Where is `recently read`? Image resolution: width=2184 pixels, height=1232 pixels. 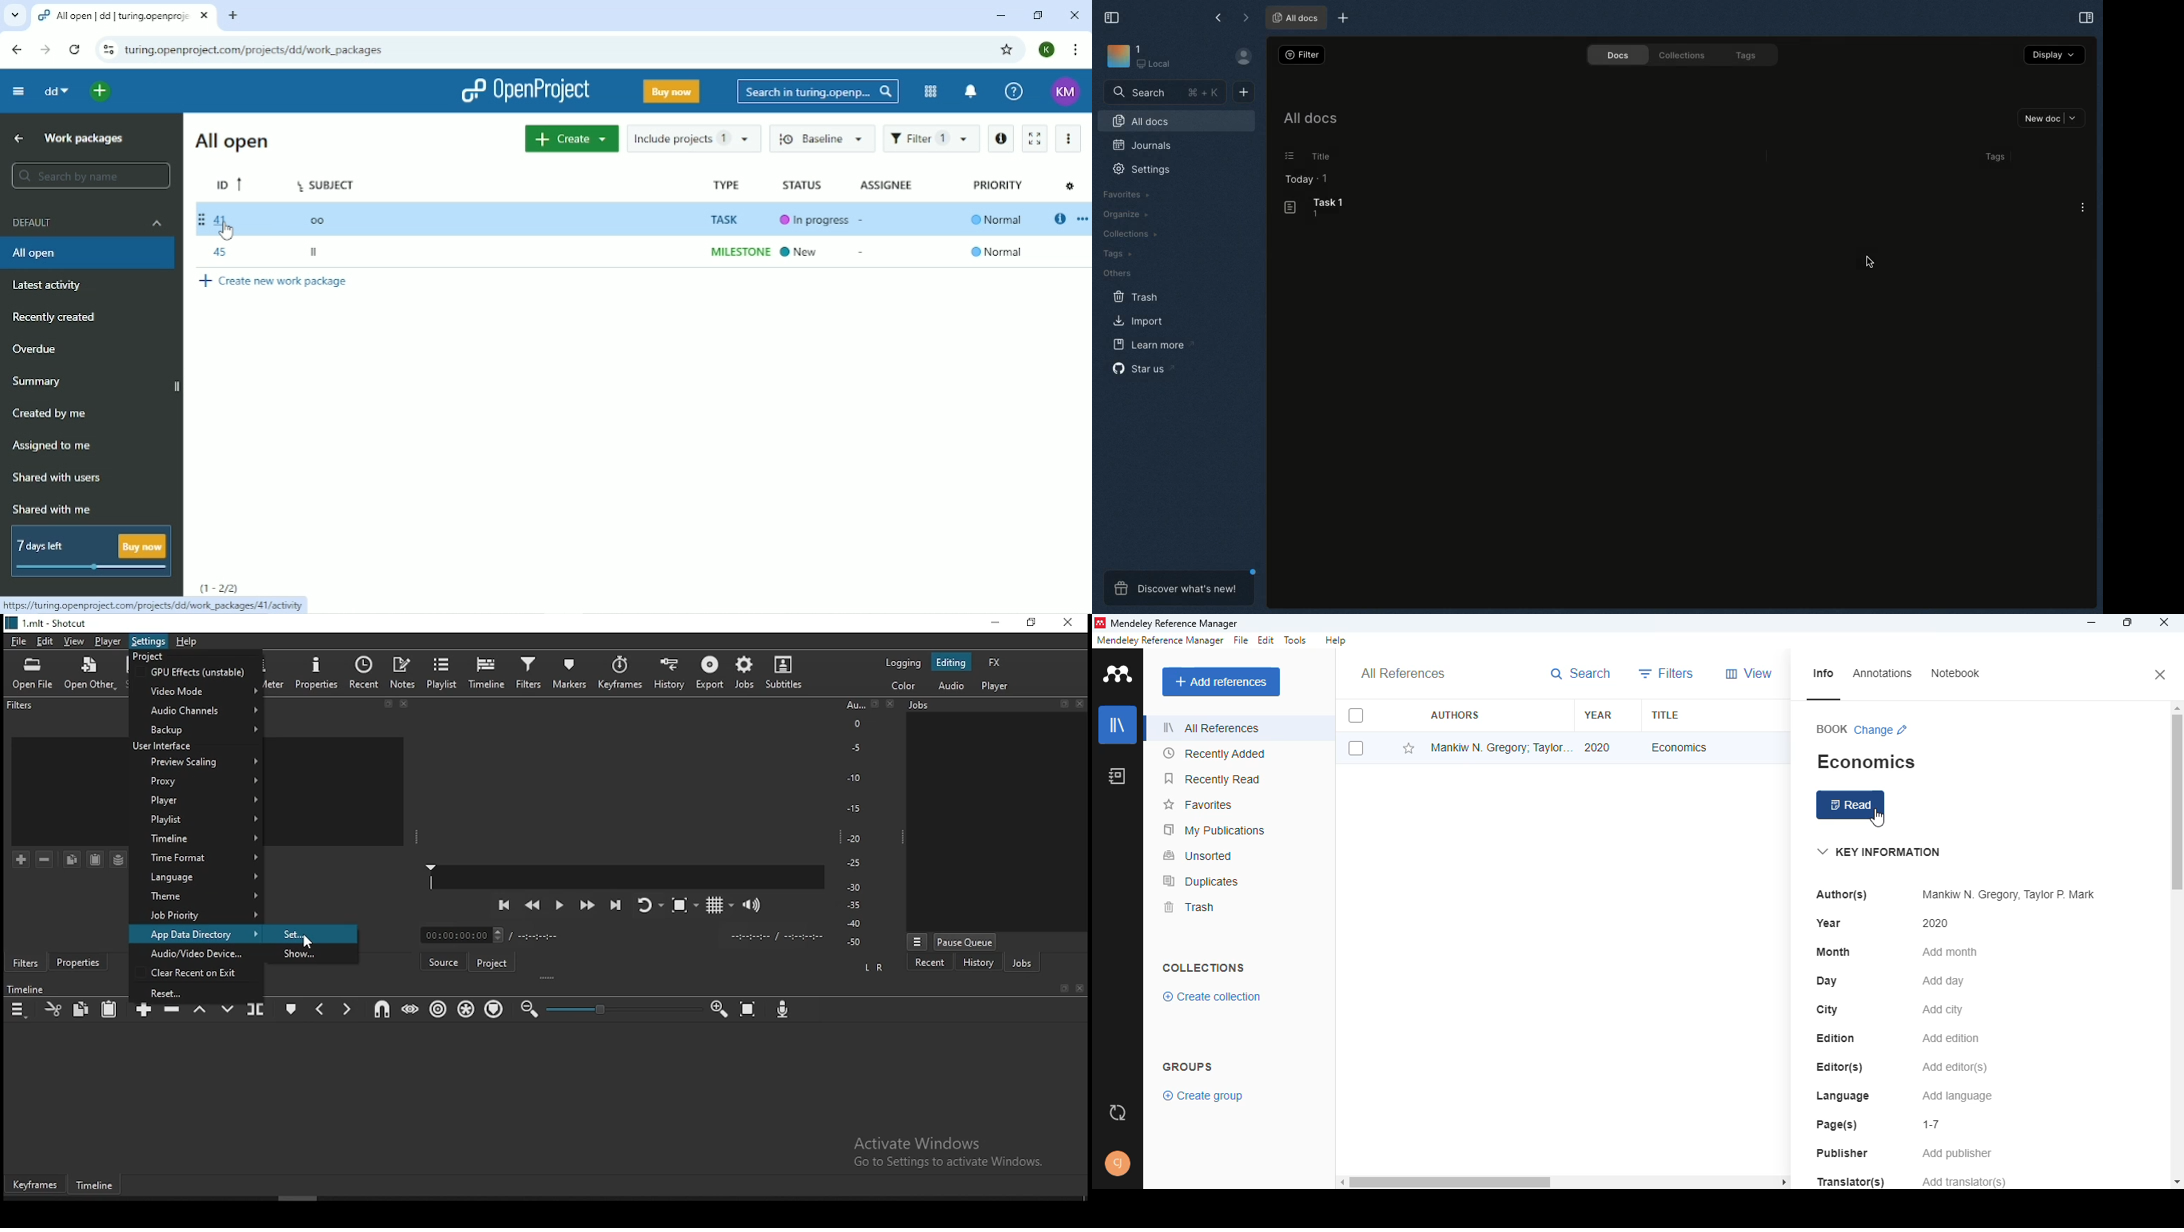 recently read is located at coordinates (1214, 779).